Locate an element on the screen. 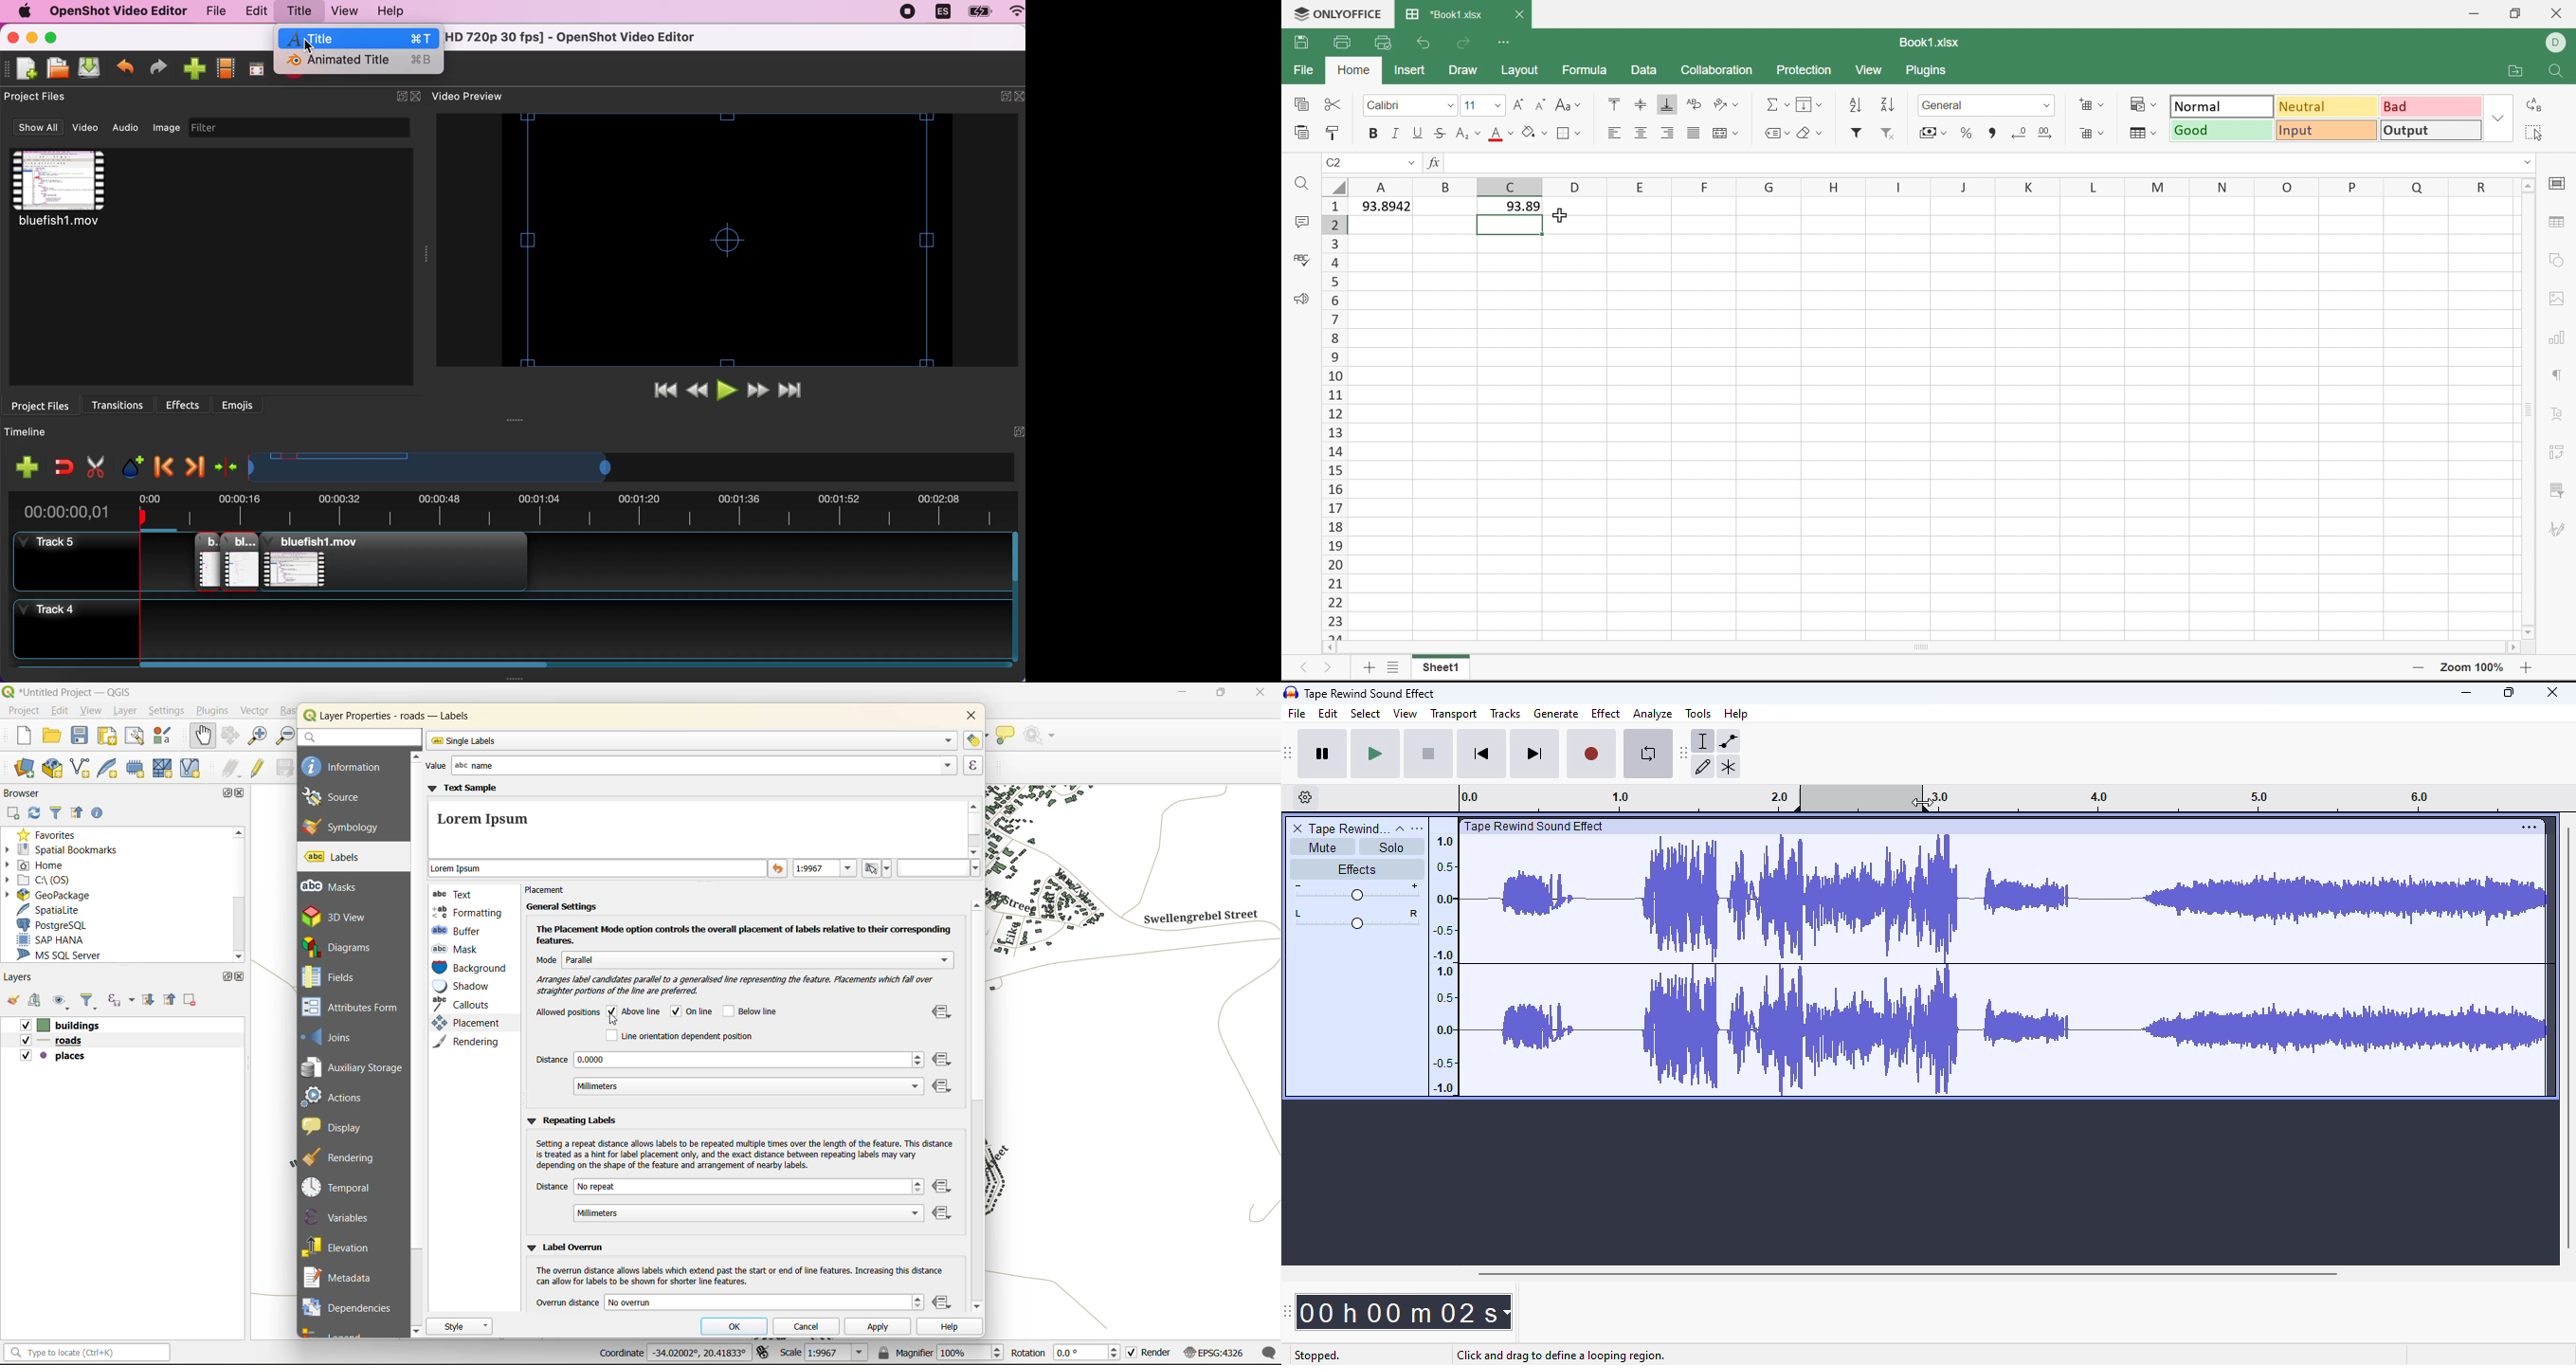 This screenshot has height=1372, width=2576. home is located at coordinates (43, 865).